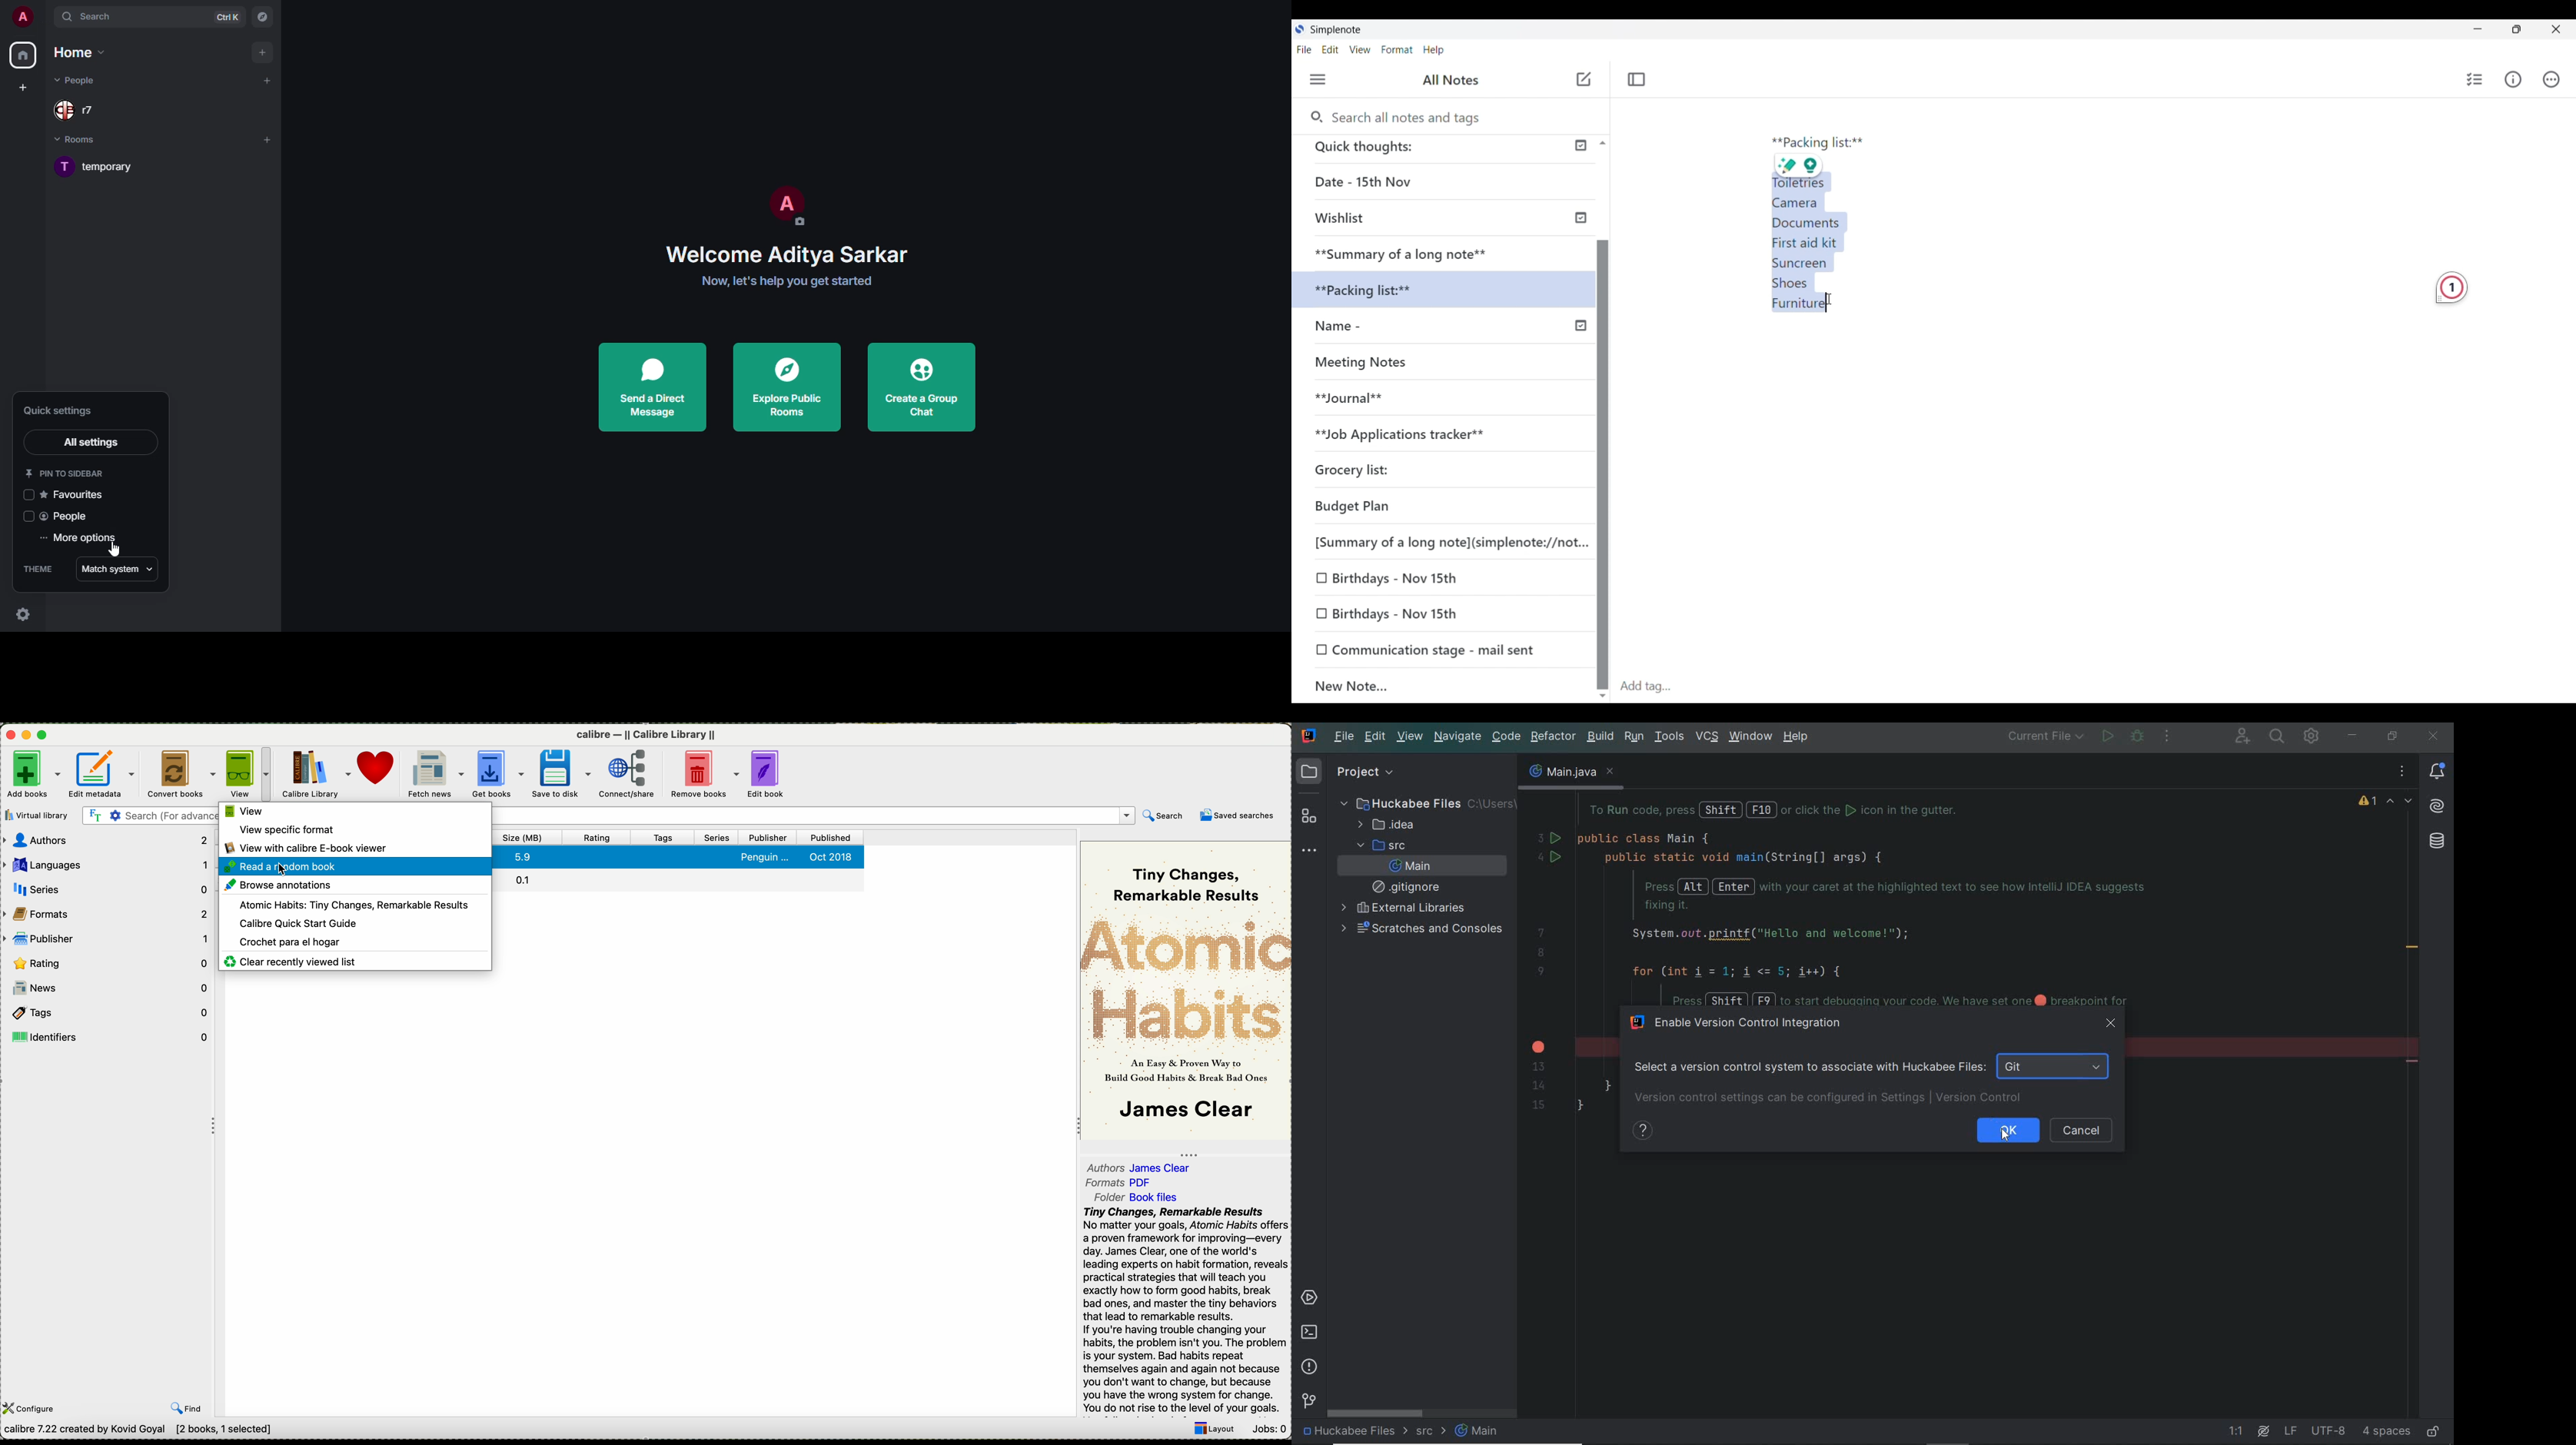 This screenshot has height=1456, width=2576. I want to click on theme, so click(35, 569).